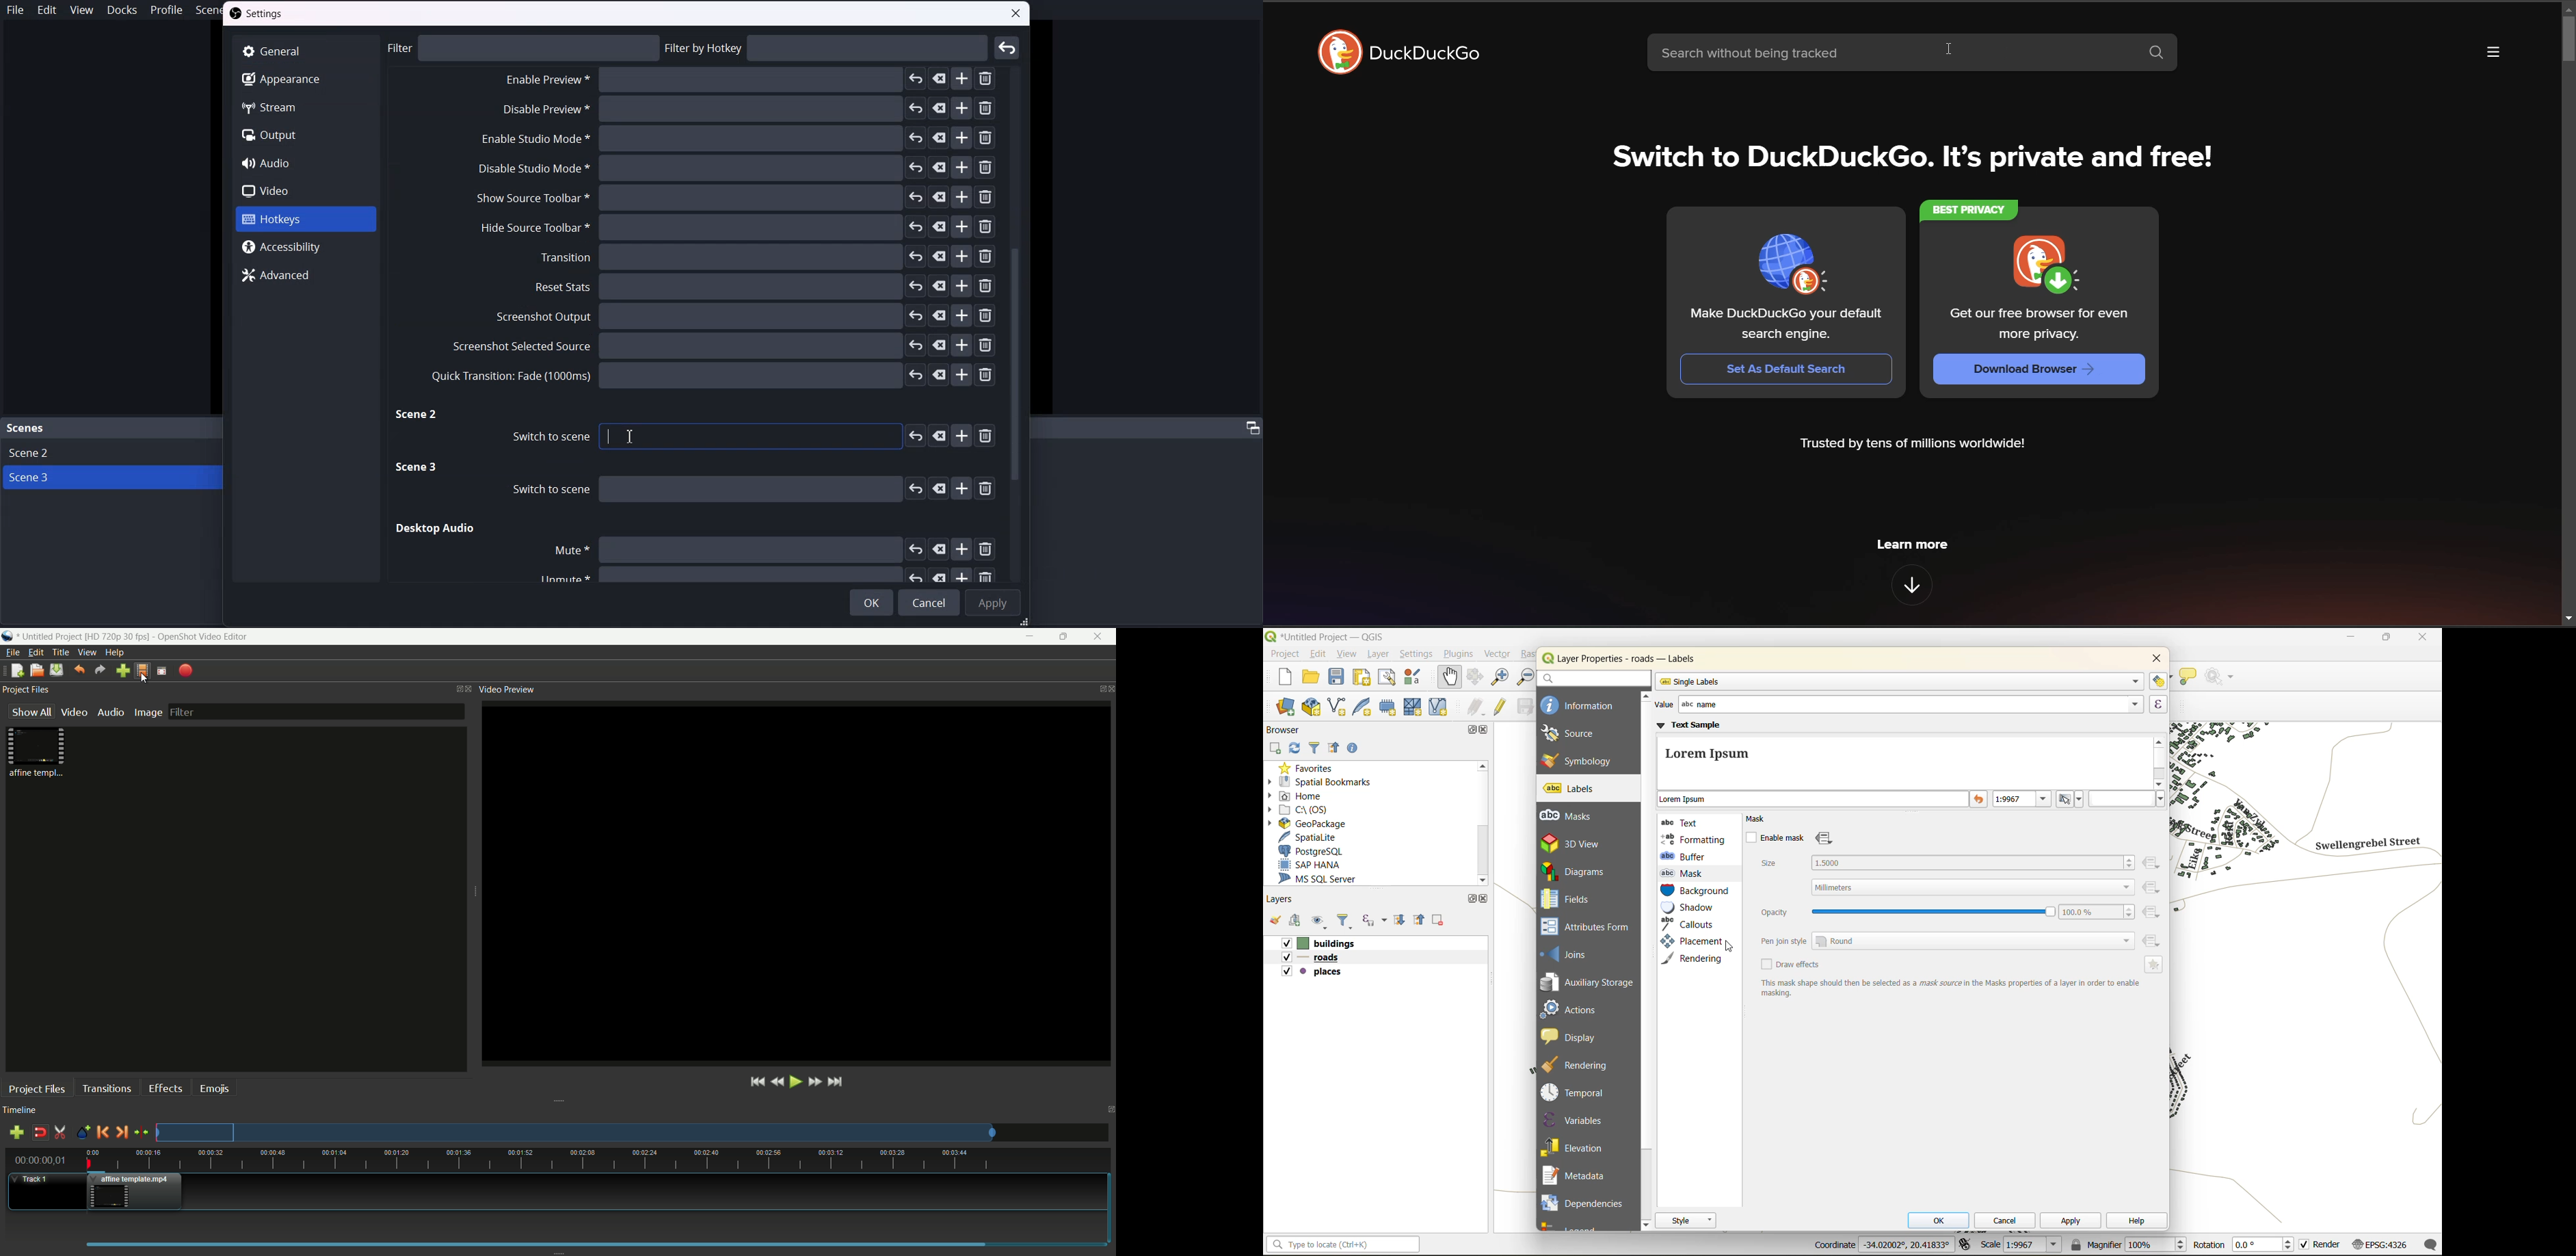  What do you see at coordinates (929, 602) in the screenshot?
I see `Cancel` at bounding box center [929, 602].